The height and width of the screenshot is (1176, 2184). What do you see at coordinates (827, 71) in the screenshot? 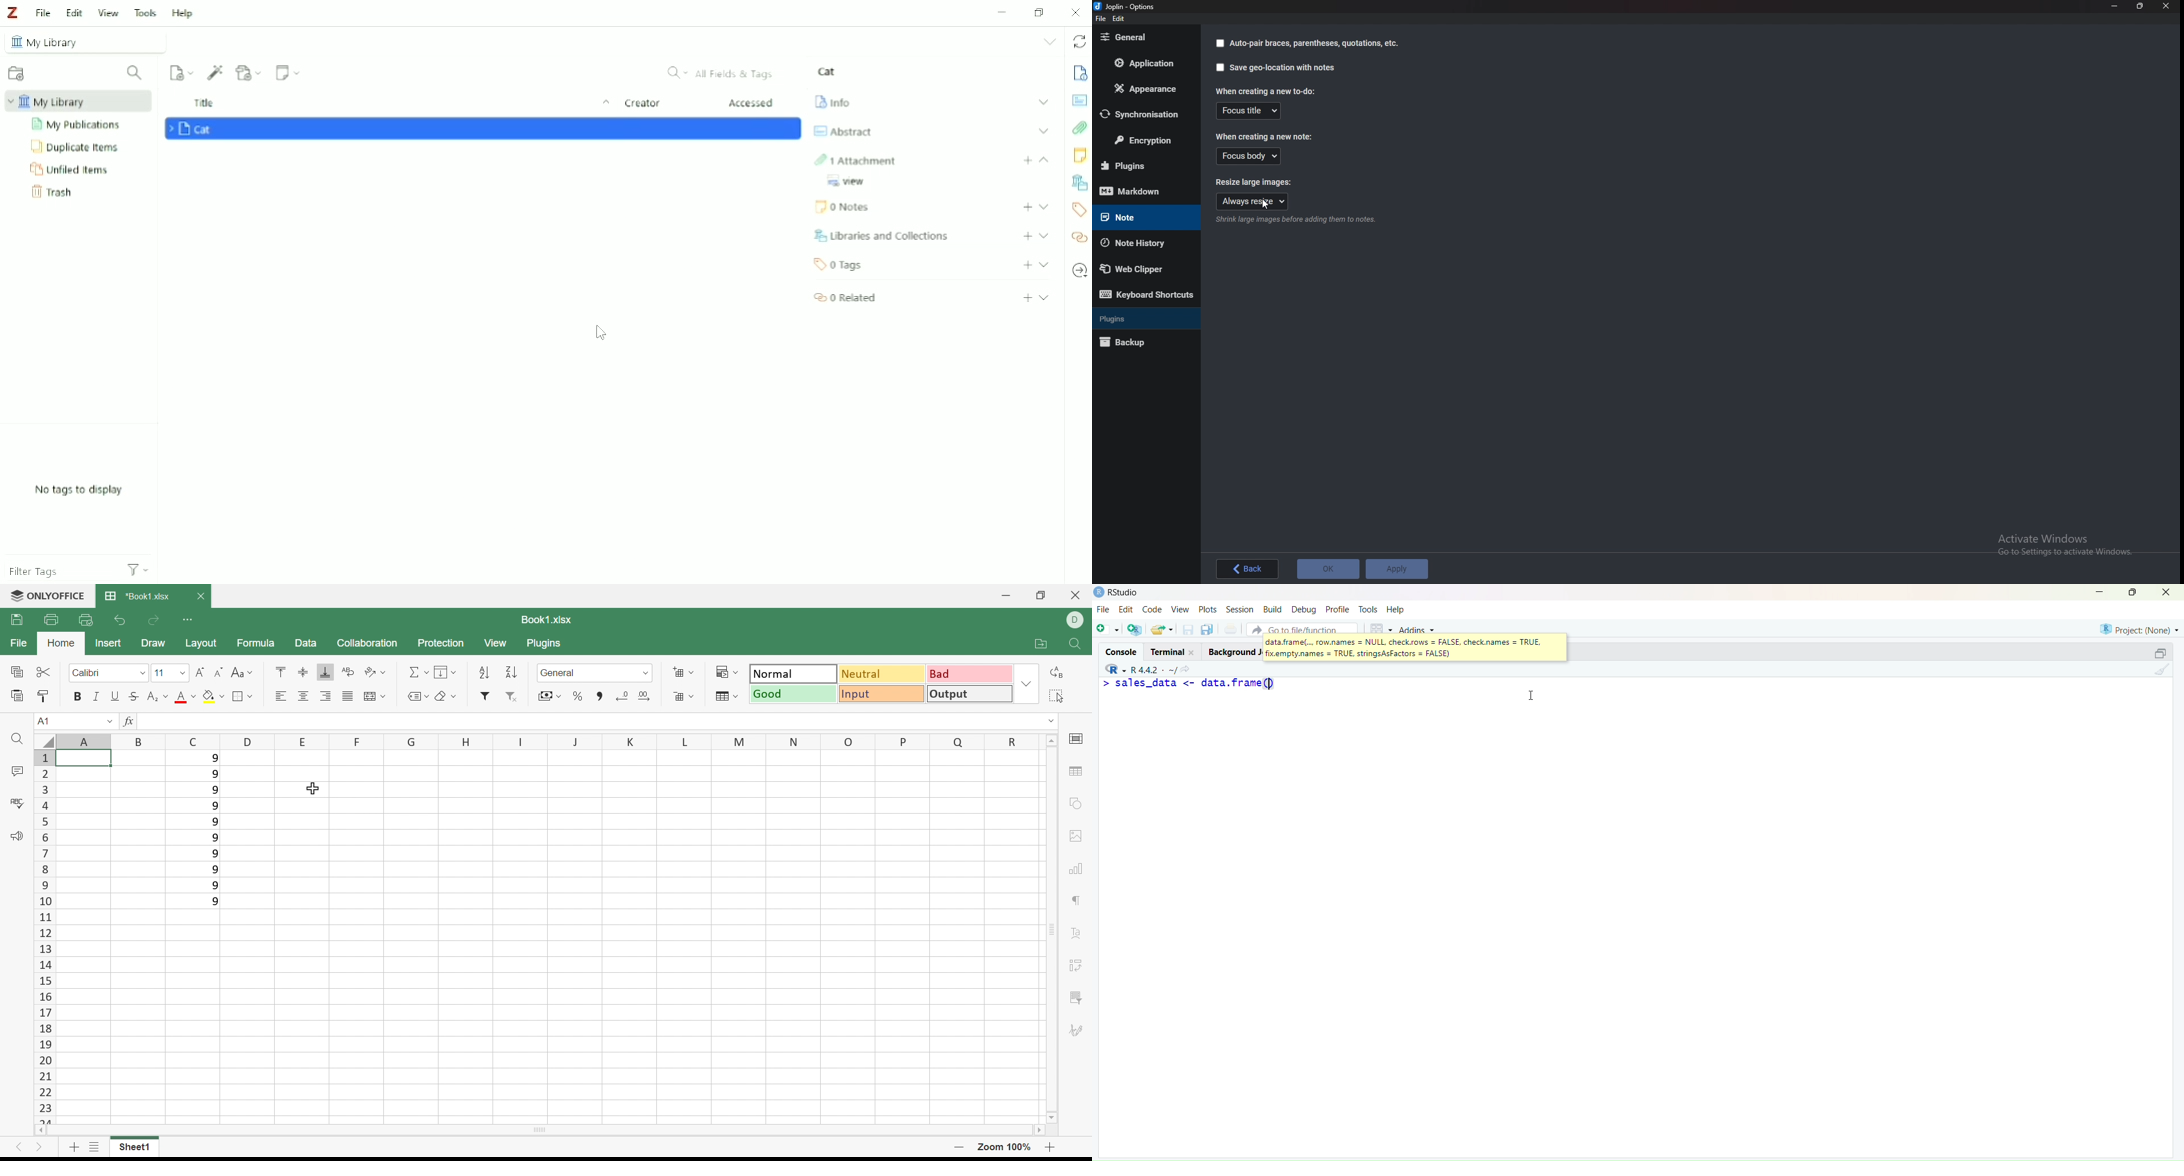
I see `Cat` at bounding box center [827, 71].